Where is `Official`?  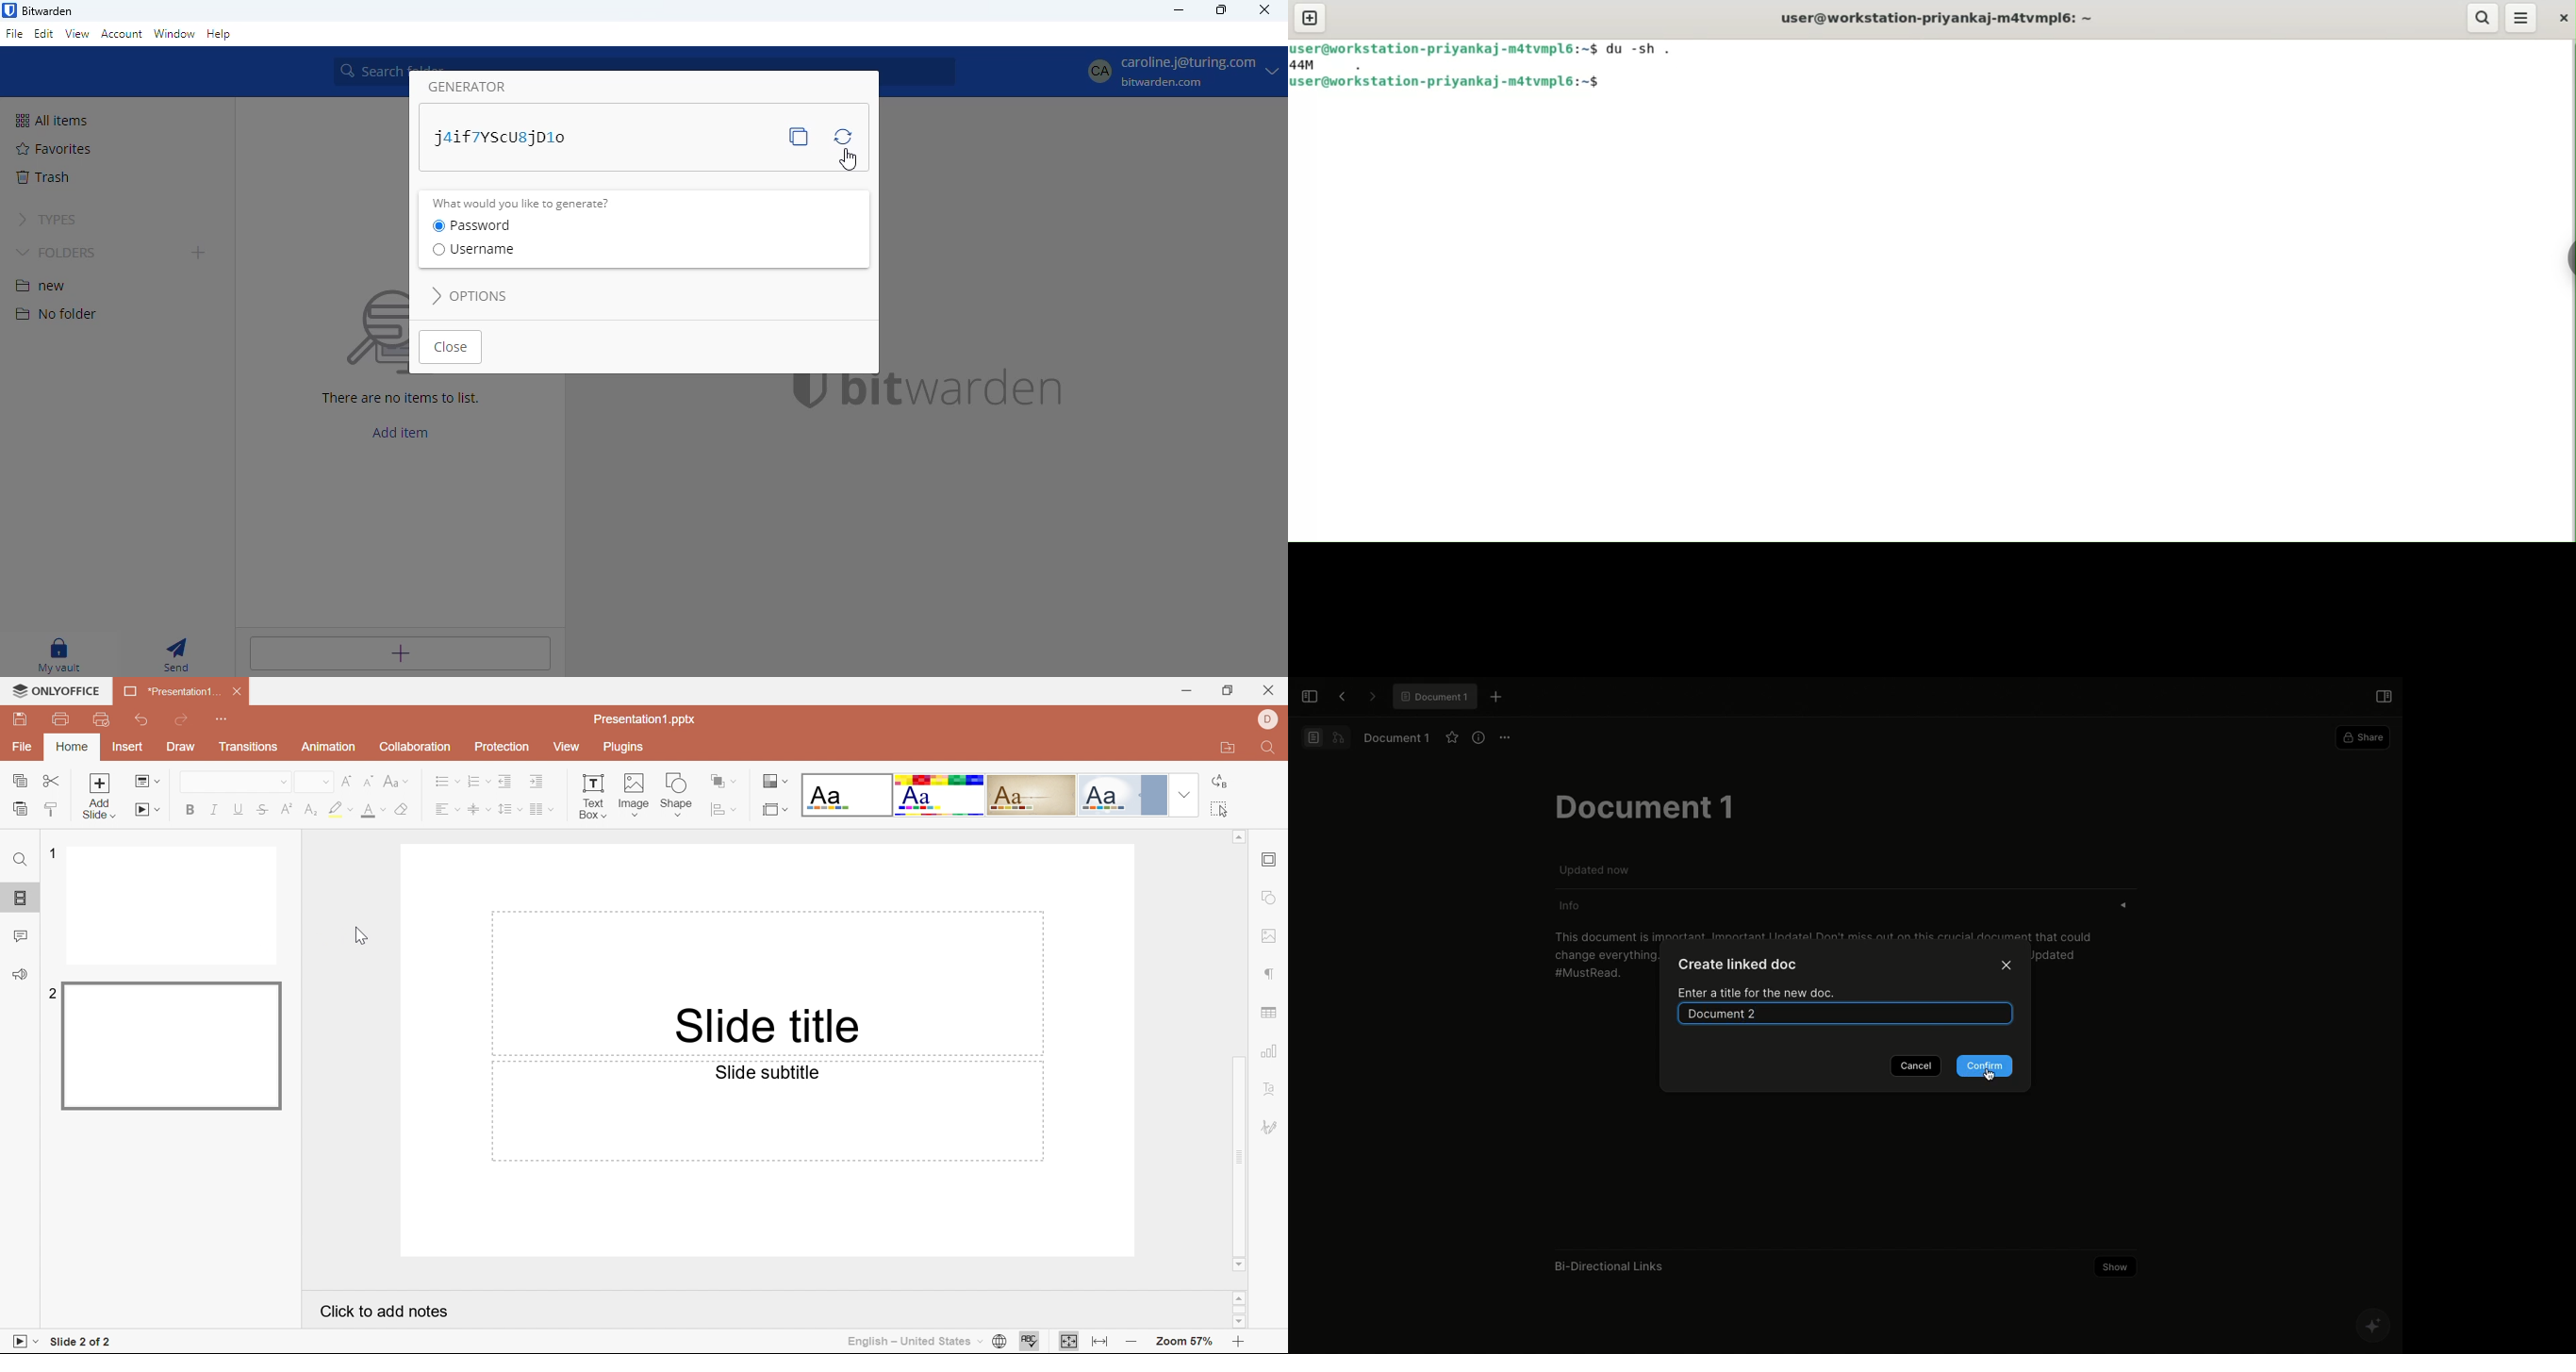
Official is located at coordinates (1124, 797).